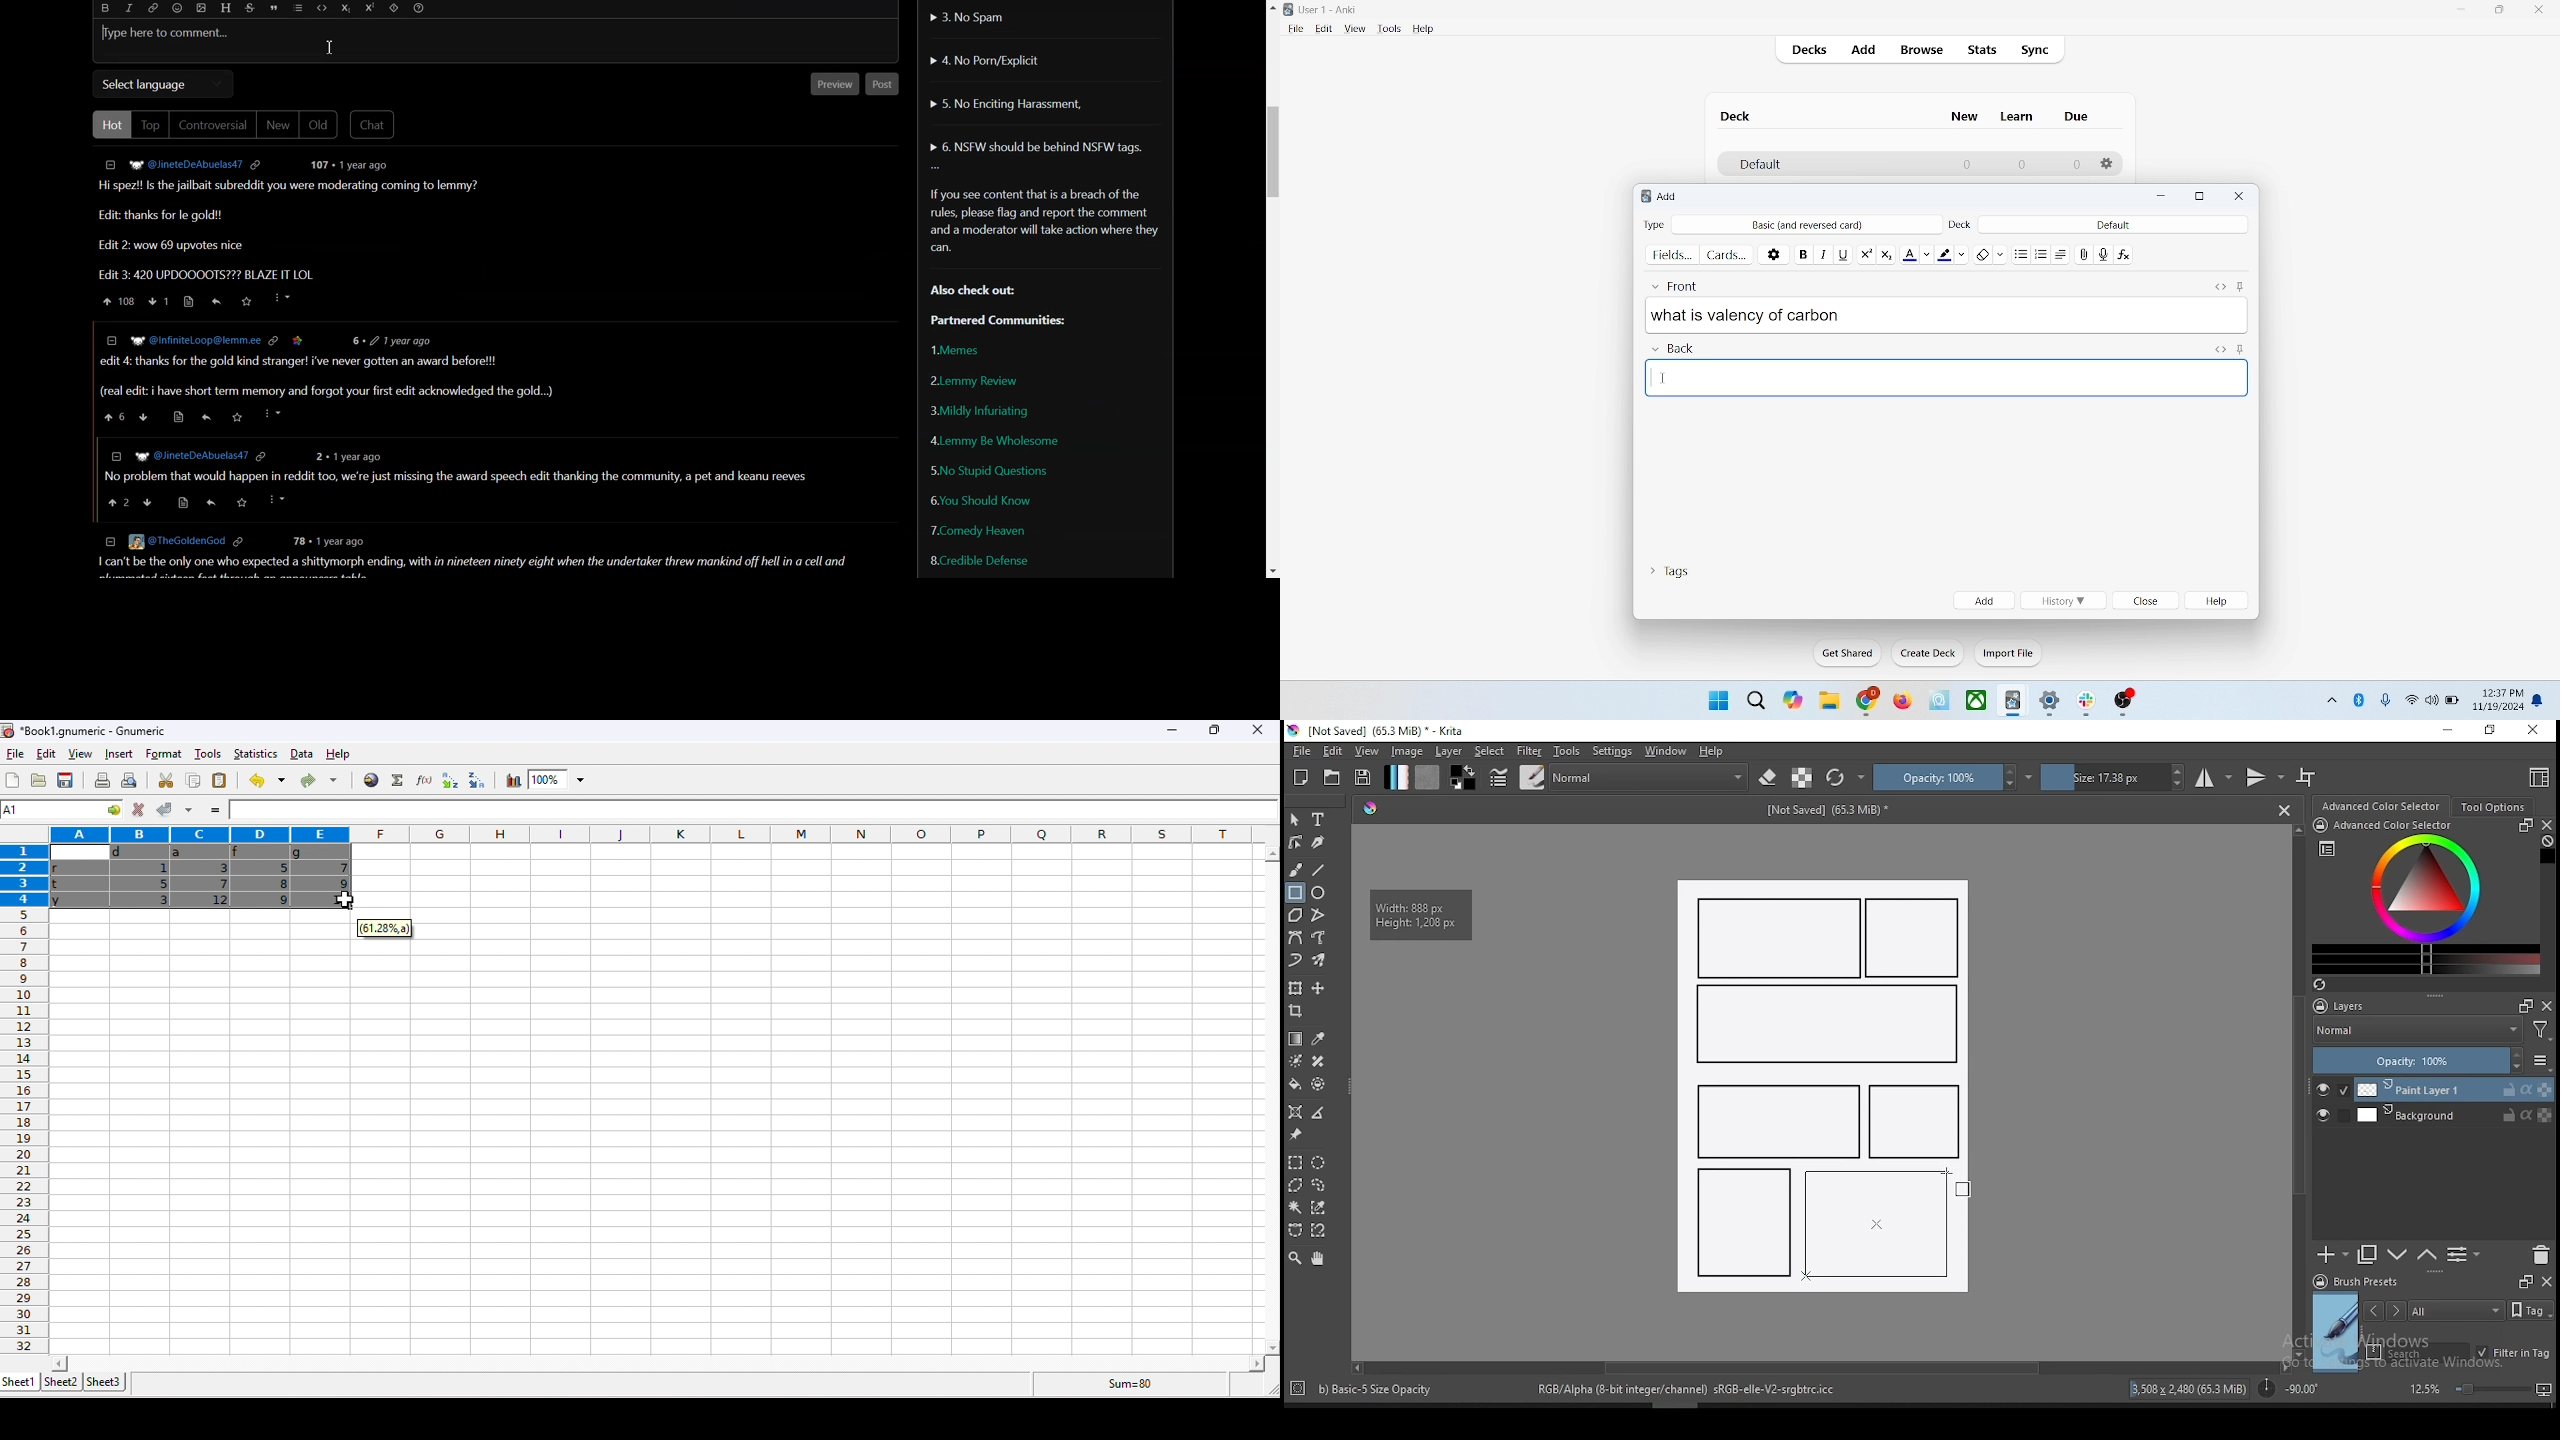  What do you see at coordinates (1370, 808) in the screenshot?
I see `Hue` at bounding box center [1370, 808].